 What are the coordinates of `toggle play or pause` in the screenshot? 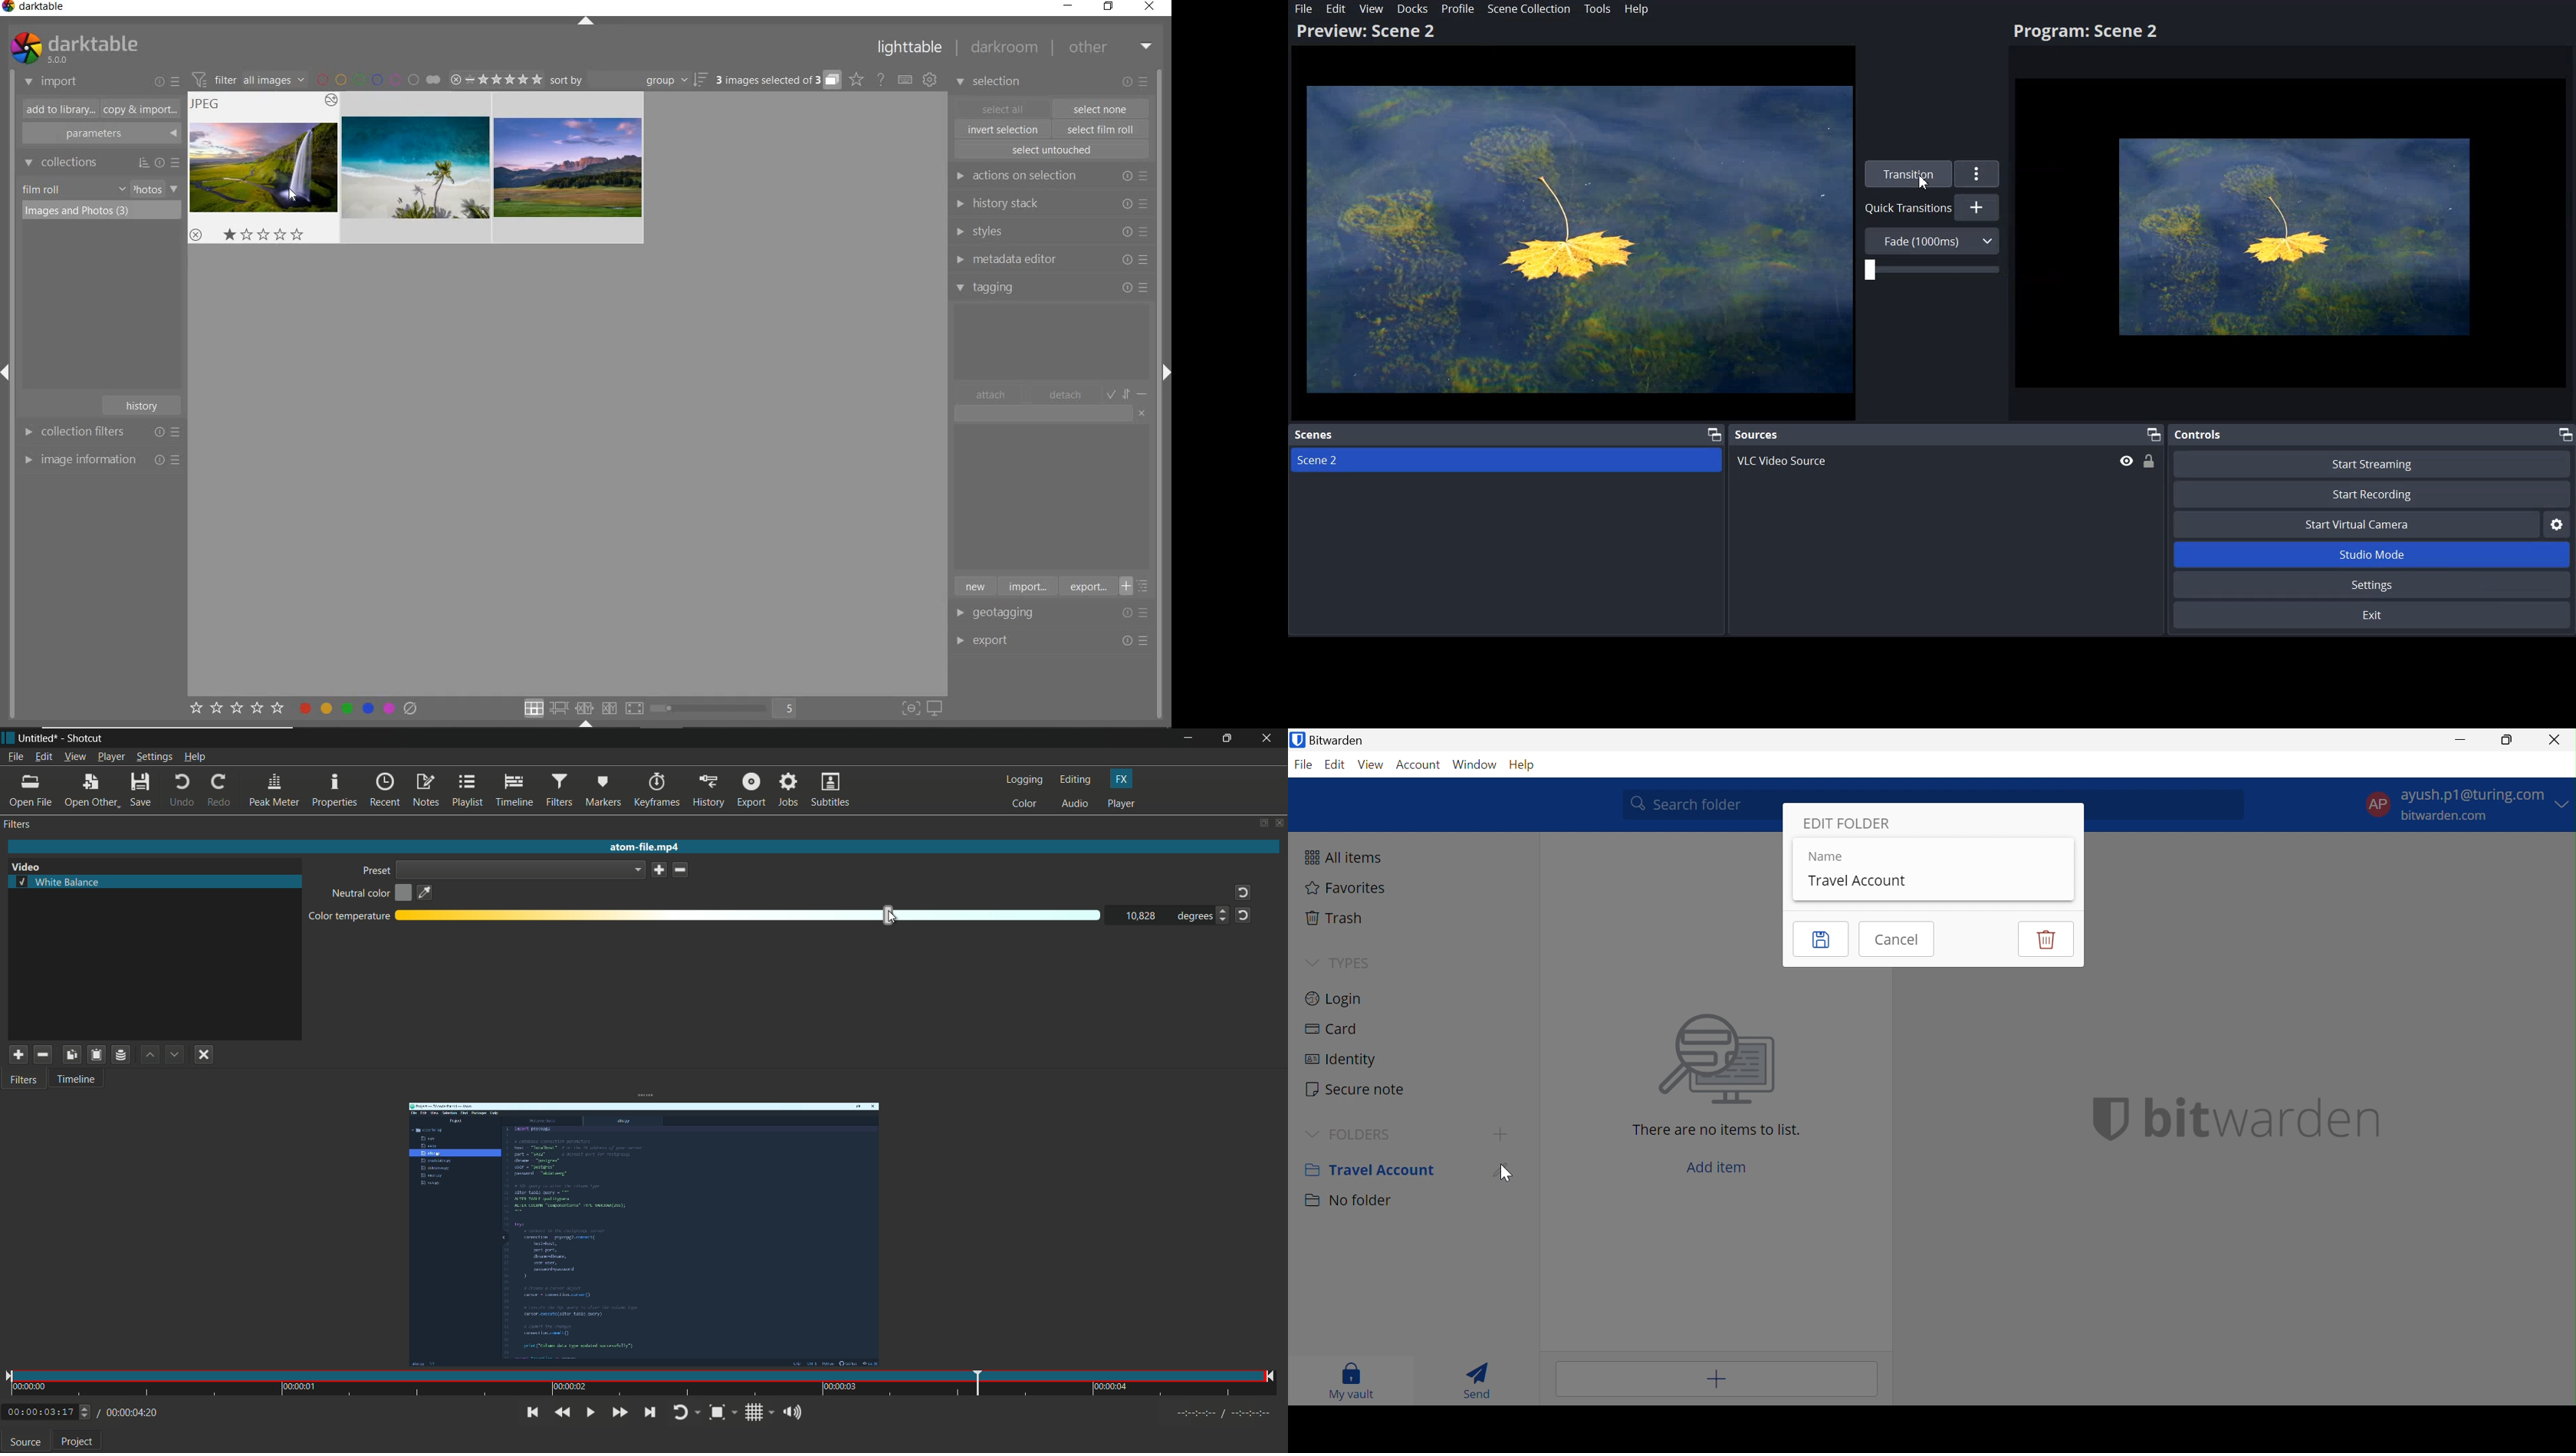 It's located at (588, 1413).